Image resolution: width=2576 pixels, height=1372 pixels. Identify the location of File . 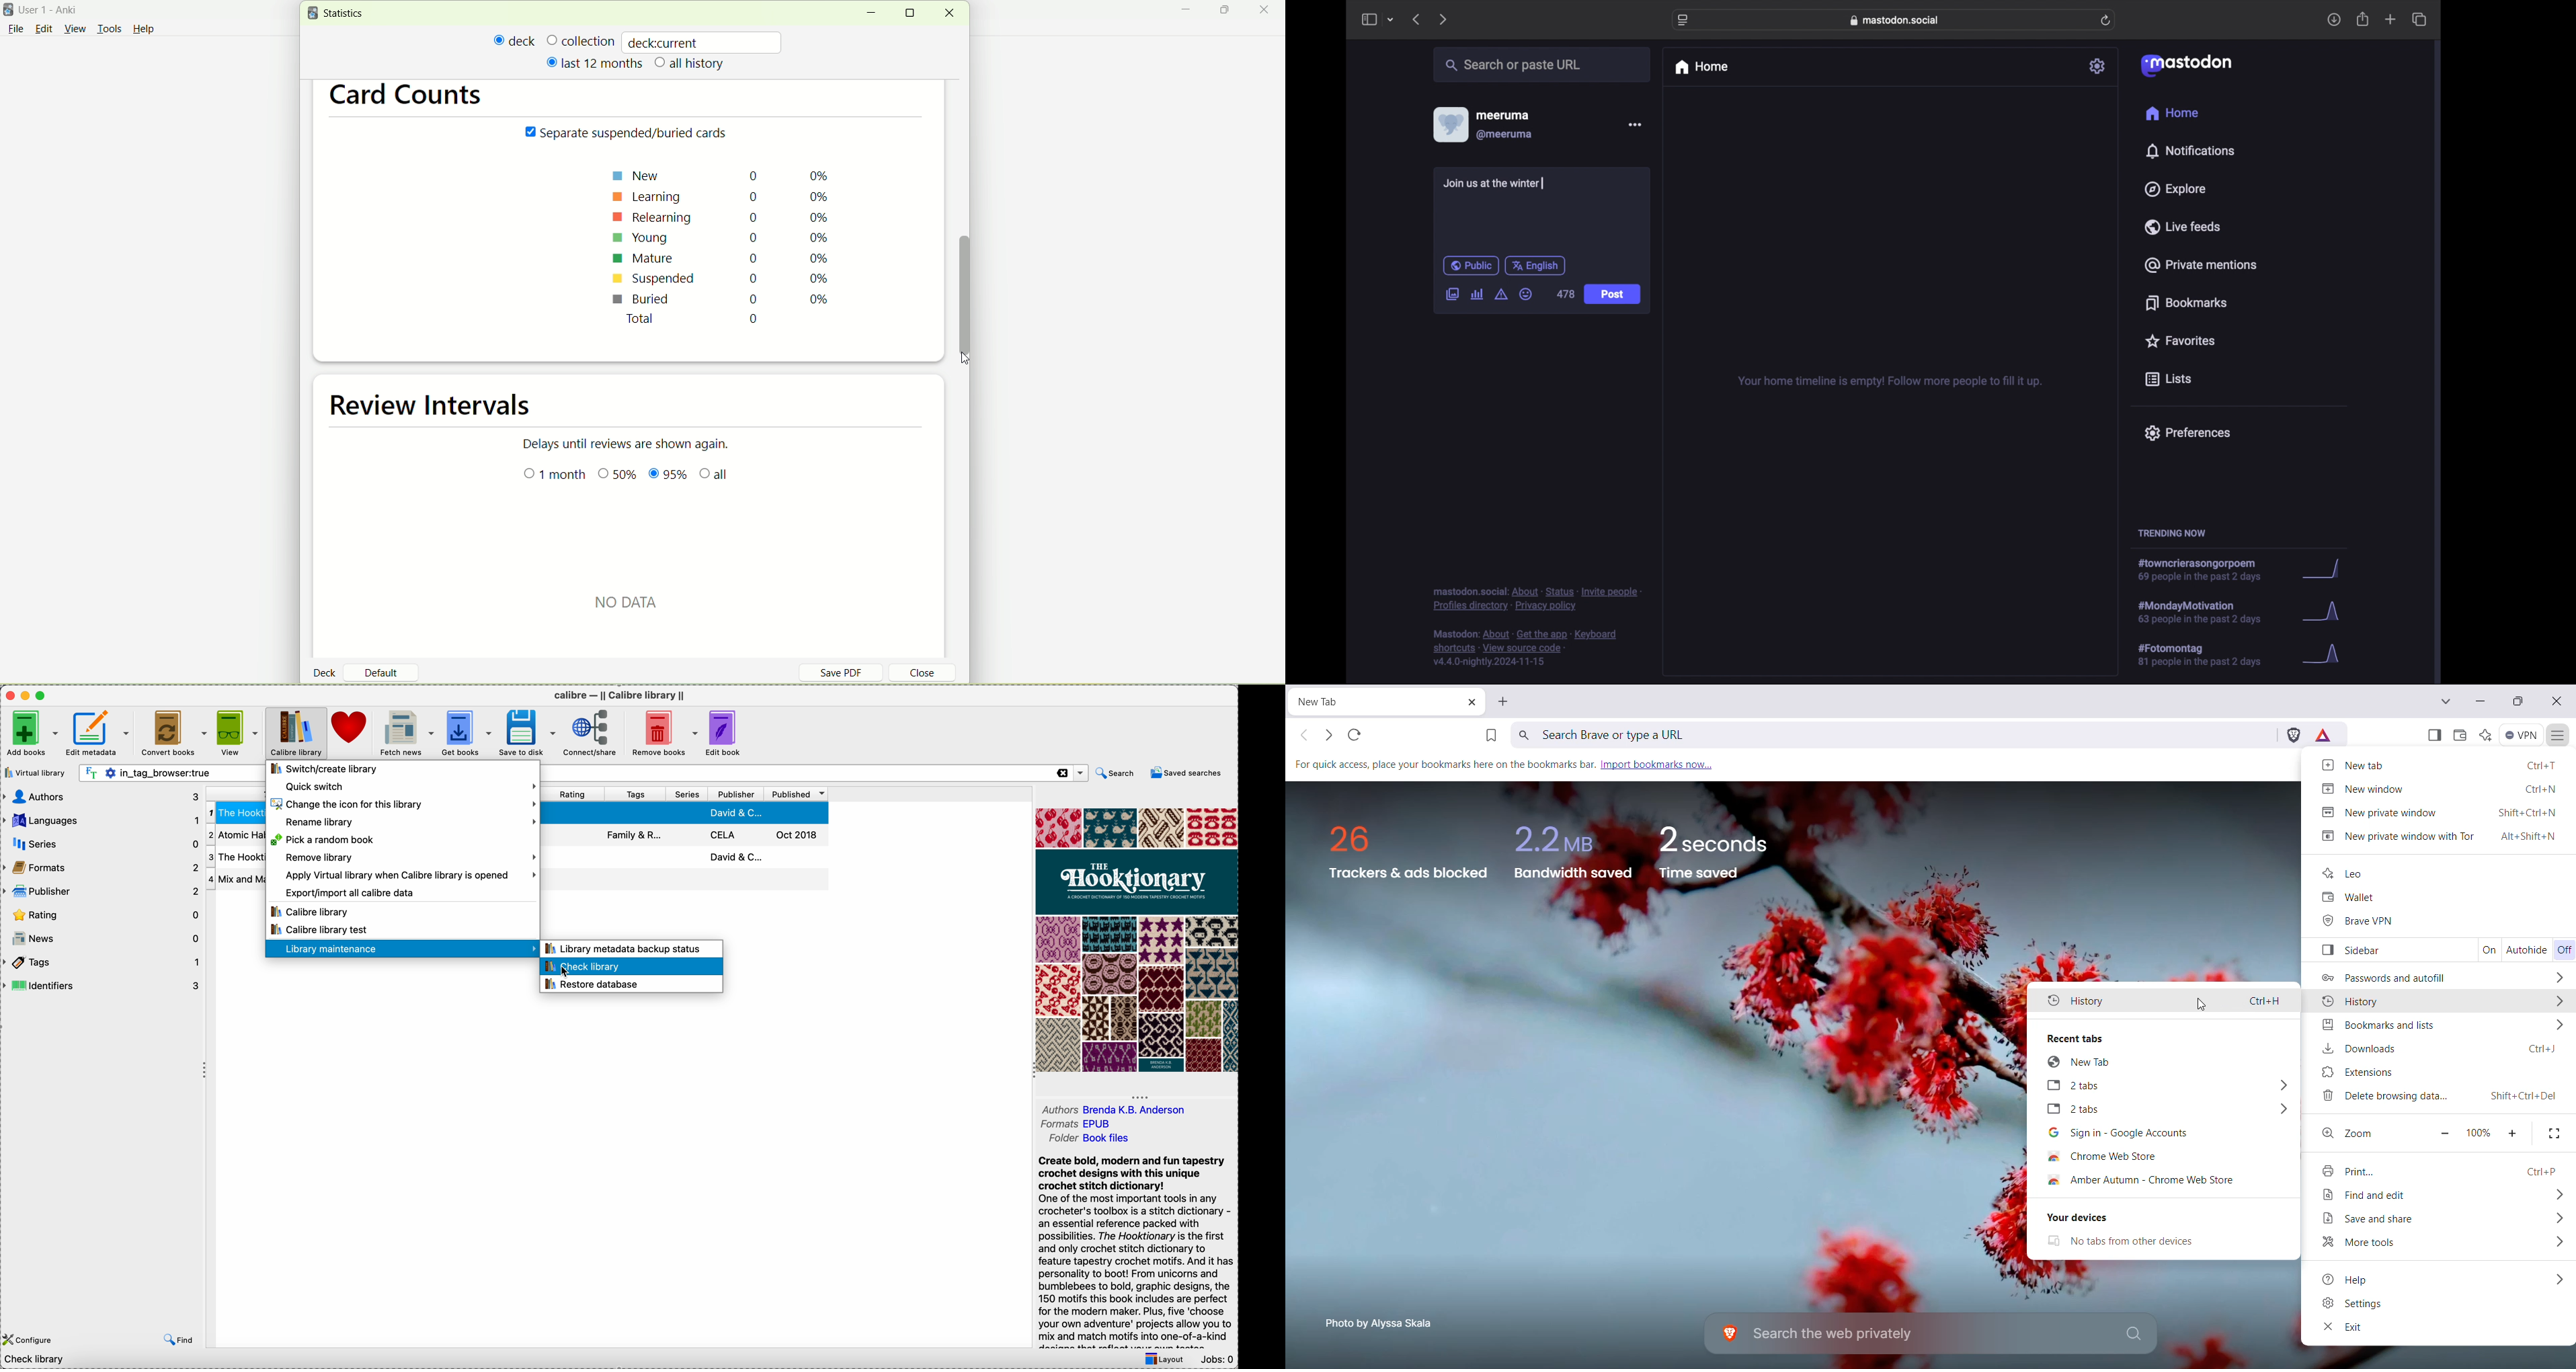
(15, 29).